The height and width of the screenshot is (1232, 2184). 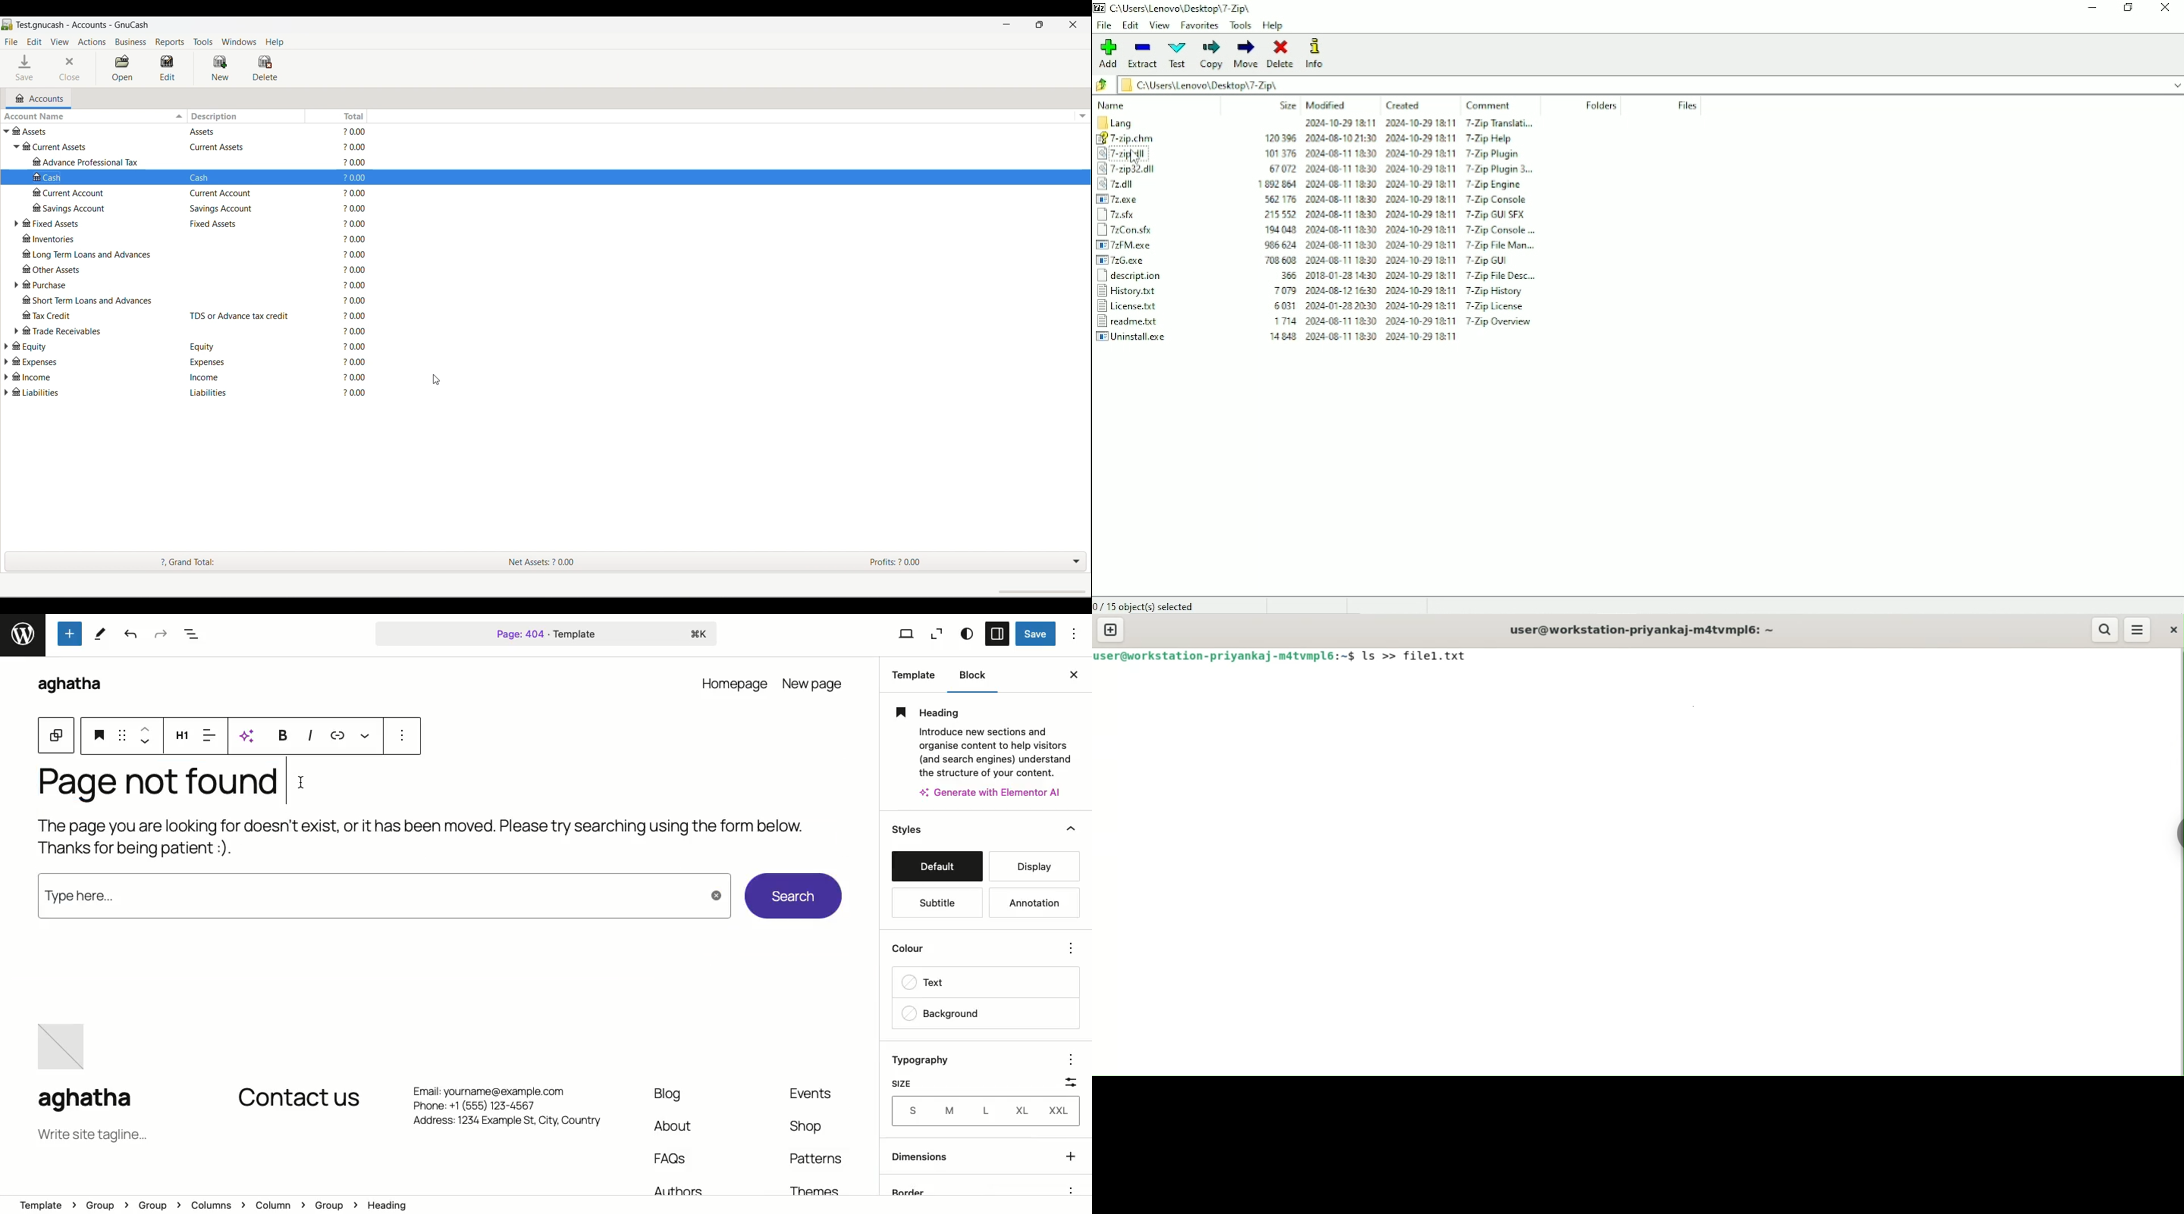 I want to click on Patterns, so click(x=820, y=1164).